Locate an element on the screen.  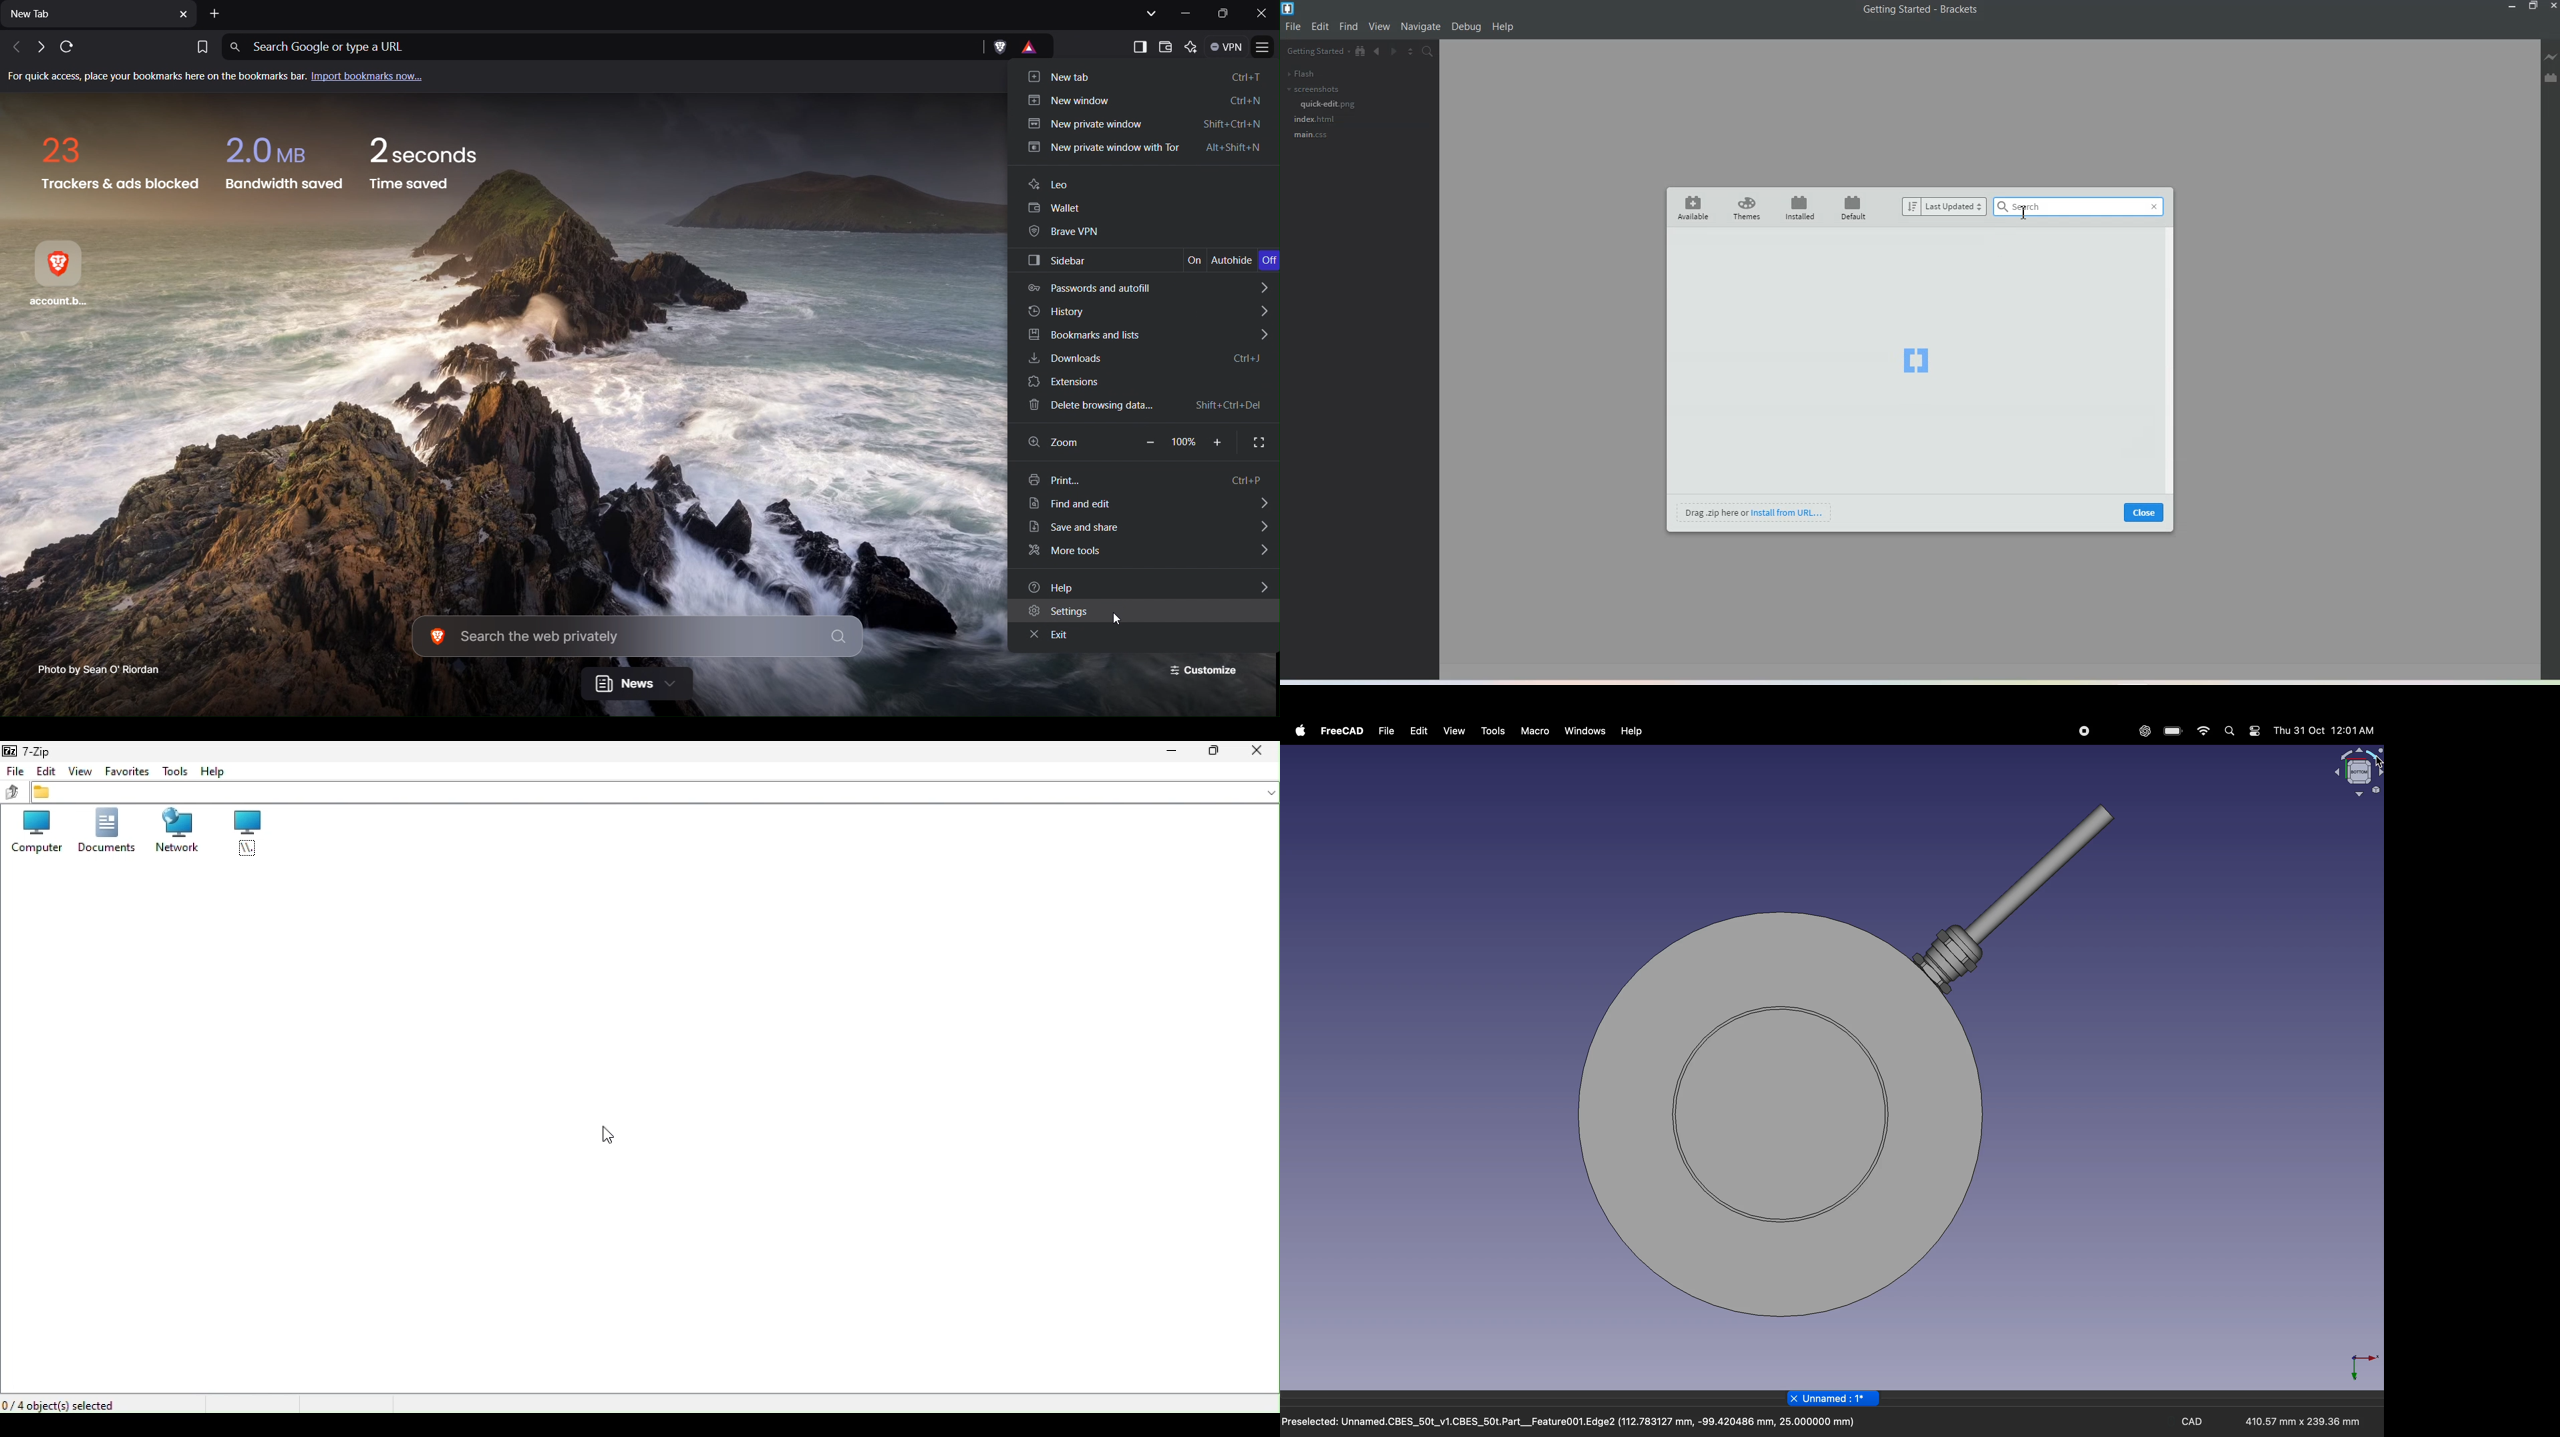
Install from URL is located at coordinates (1755, 512).